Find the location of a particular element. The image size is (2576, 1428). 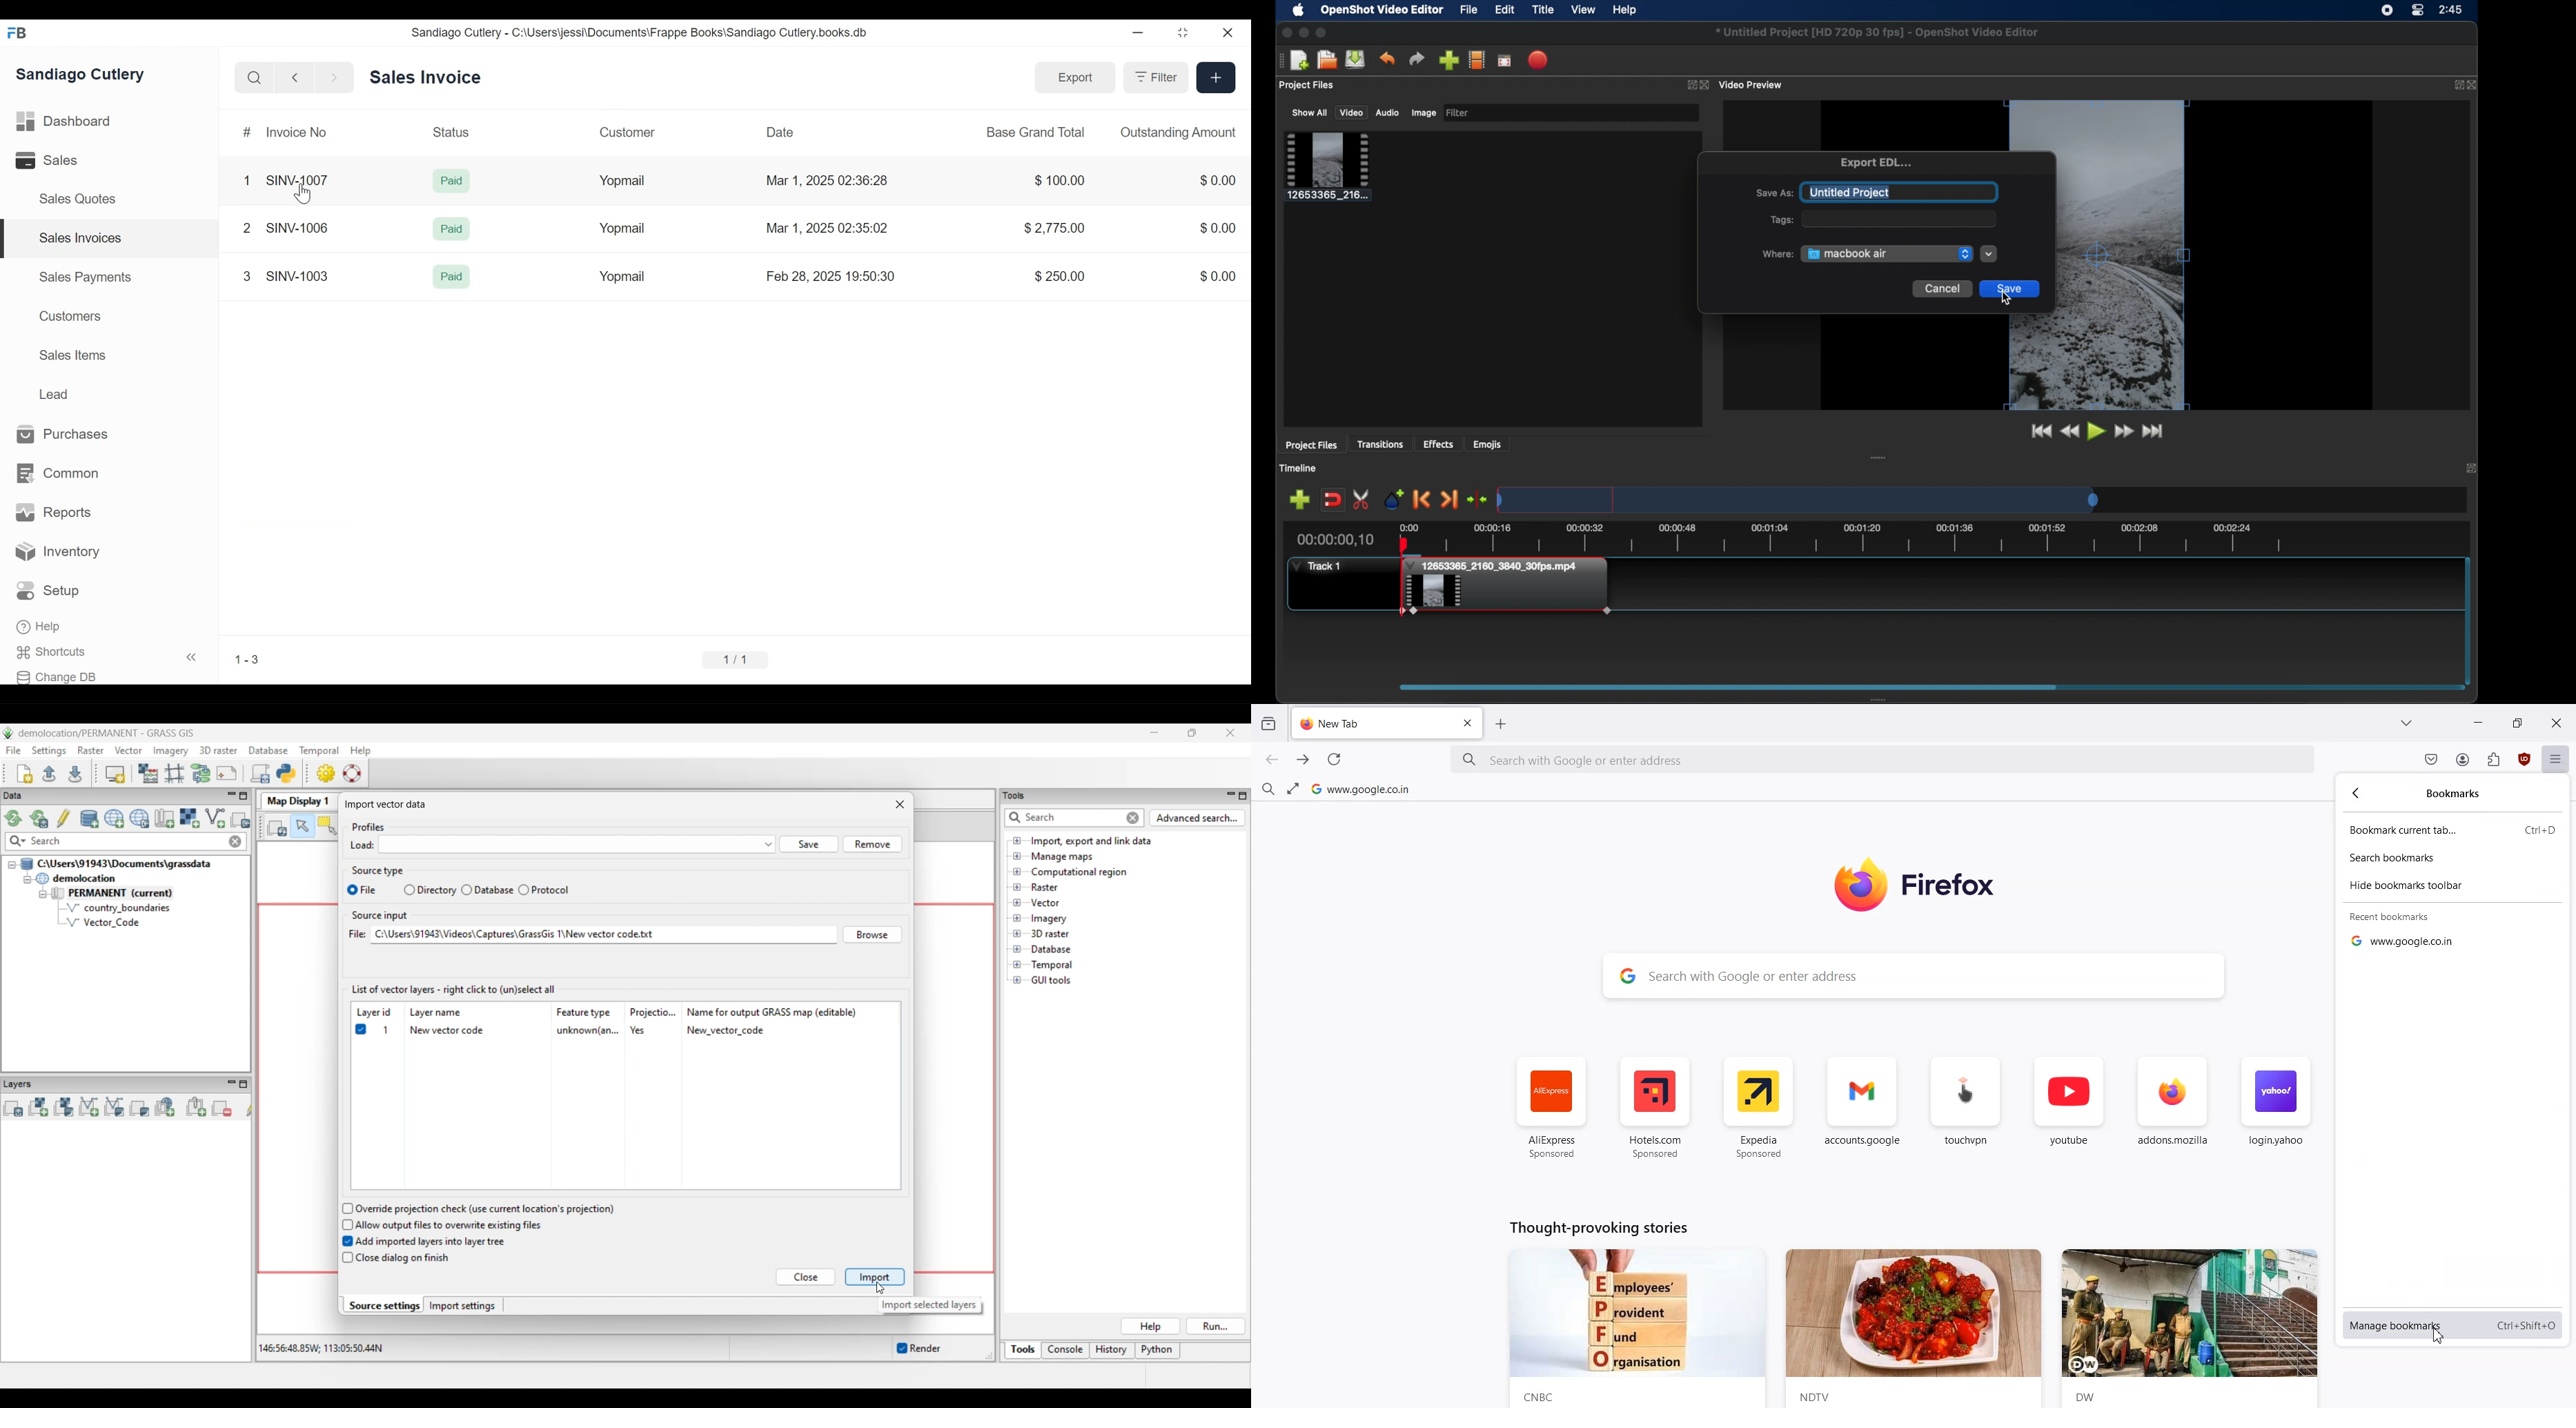

export video is located at coordinates (1538, 61).